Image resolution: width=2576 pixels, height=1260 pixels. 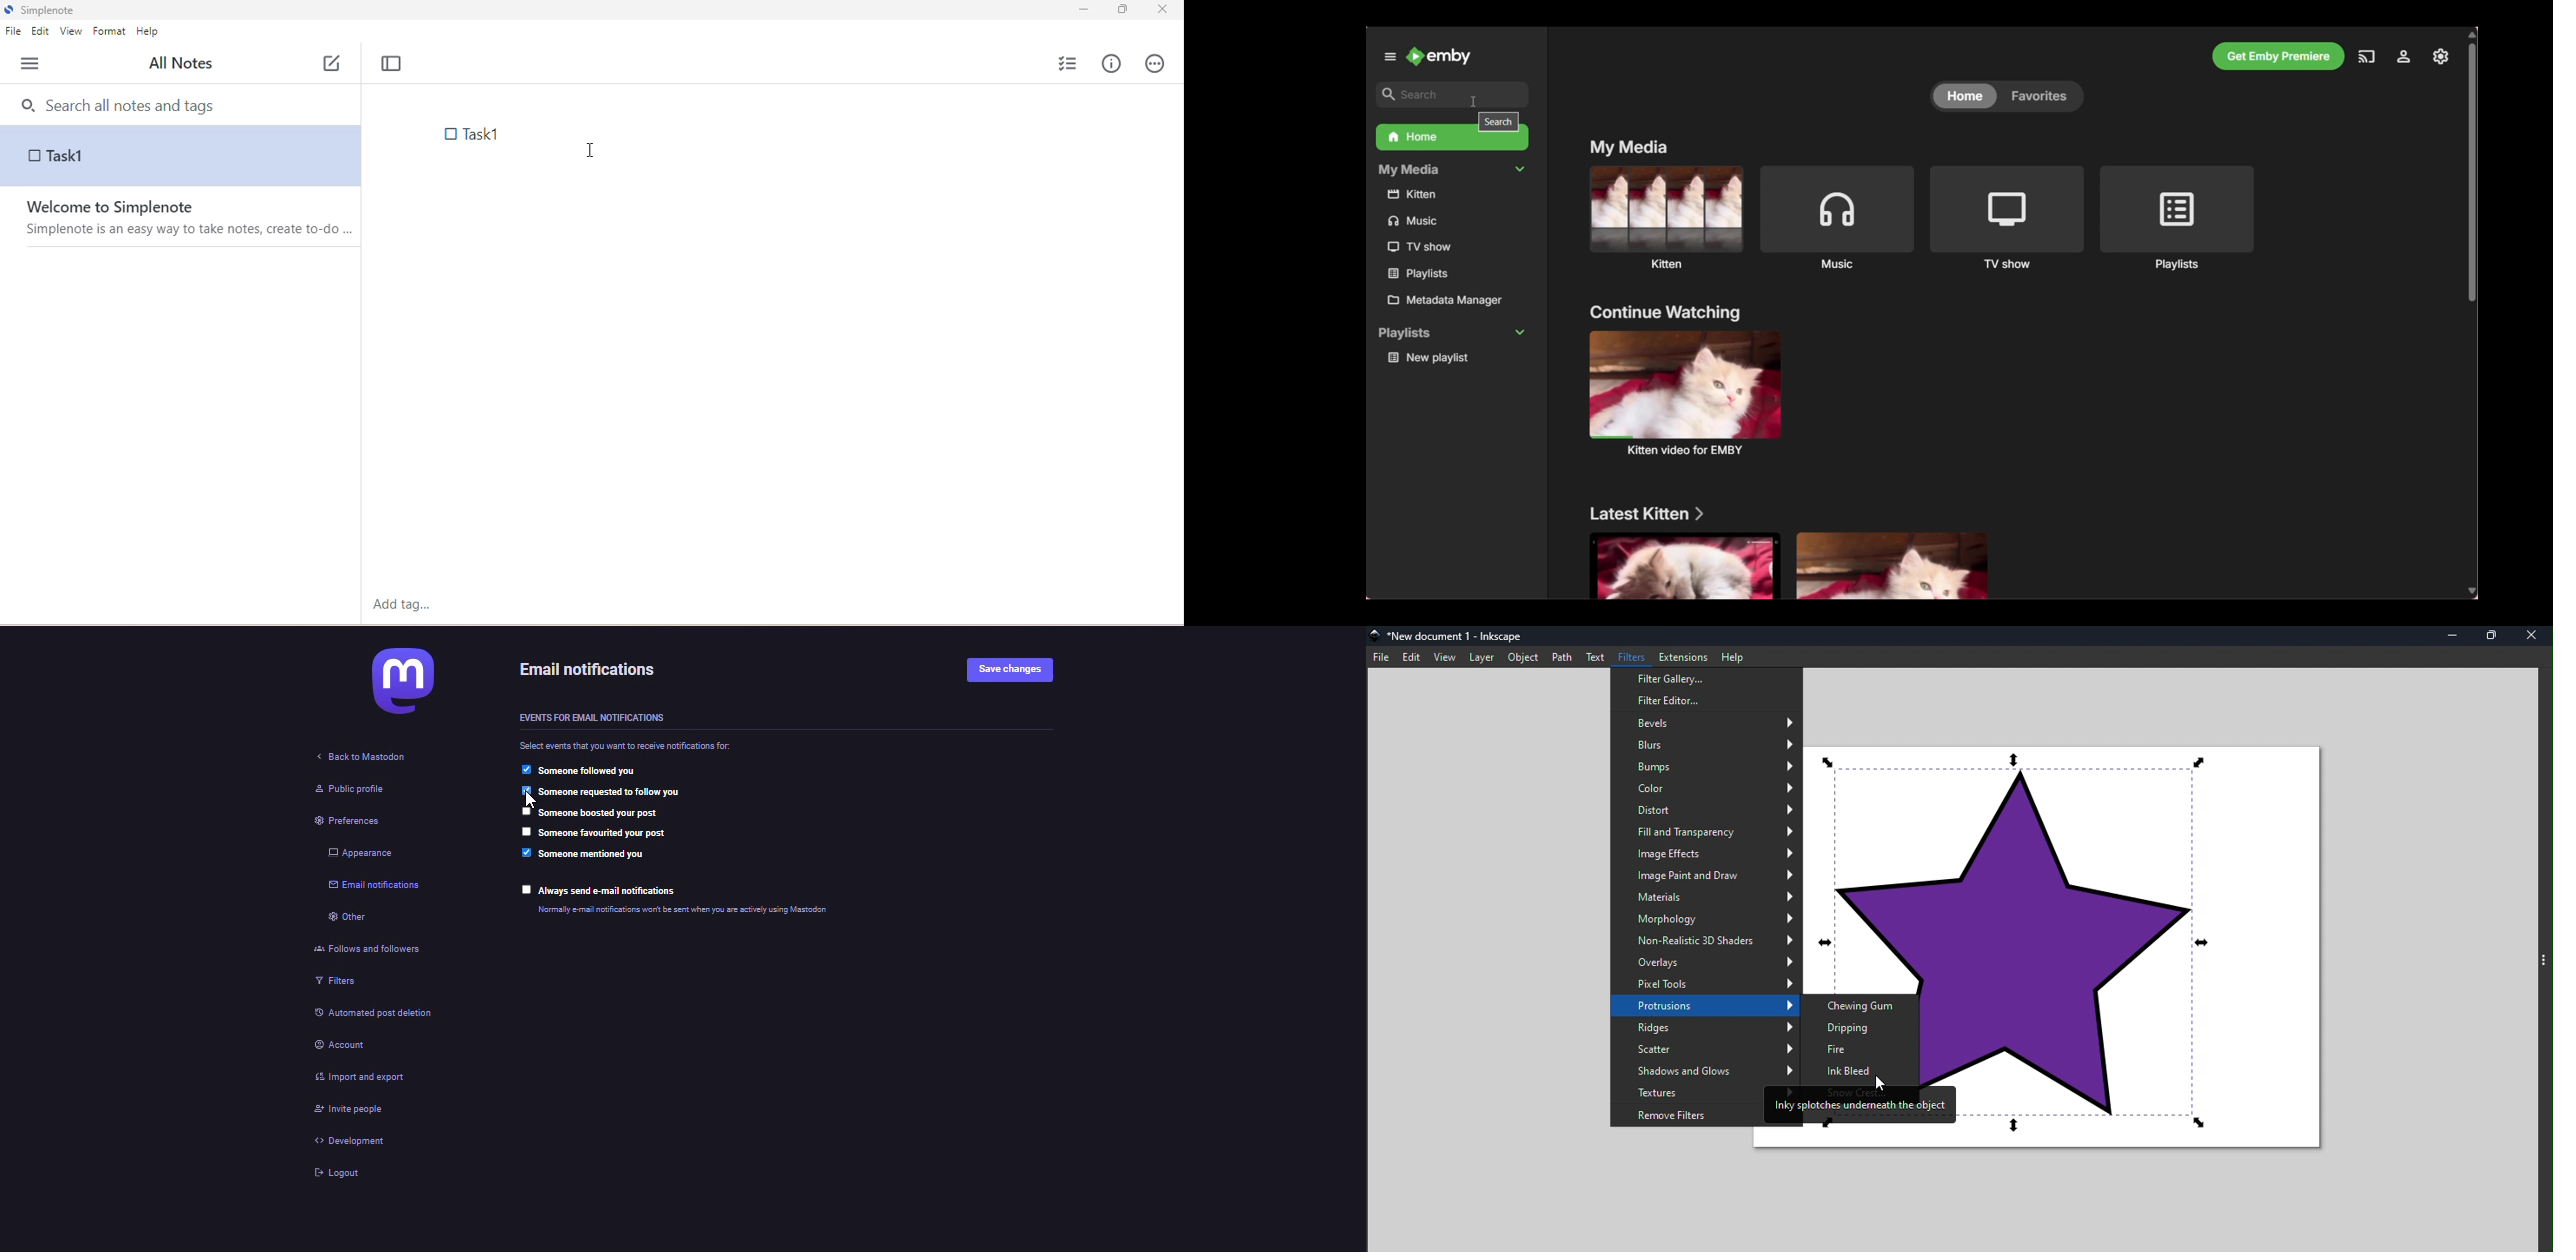 What do you see at coordinates (338, 789) in the screenshot?
I see `public profile` at bounding box center [338, 789].